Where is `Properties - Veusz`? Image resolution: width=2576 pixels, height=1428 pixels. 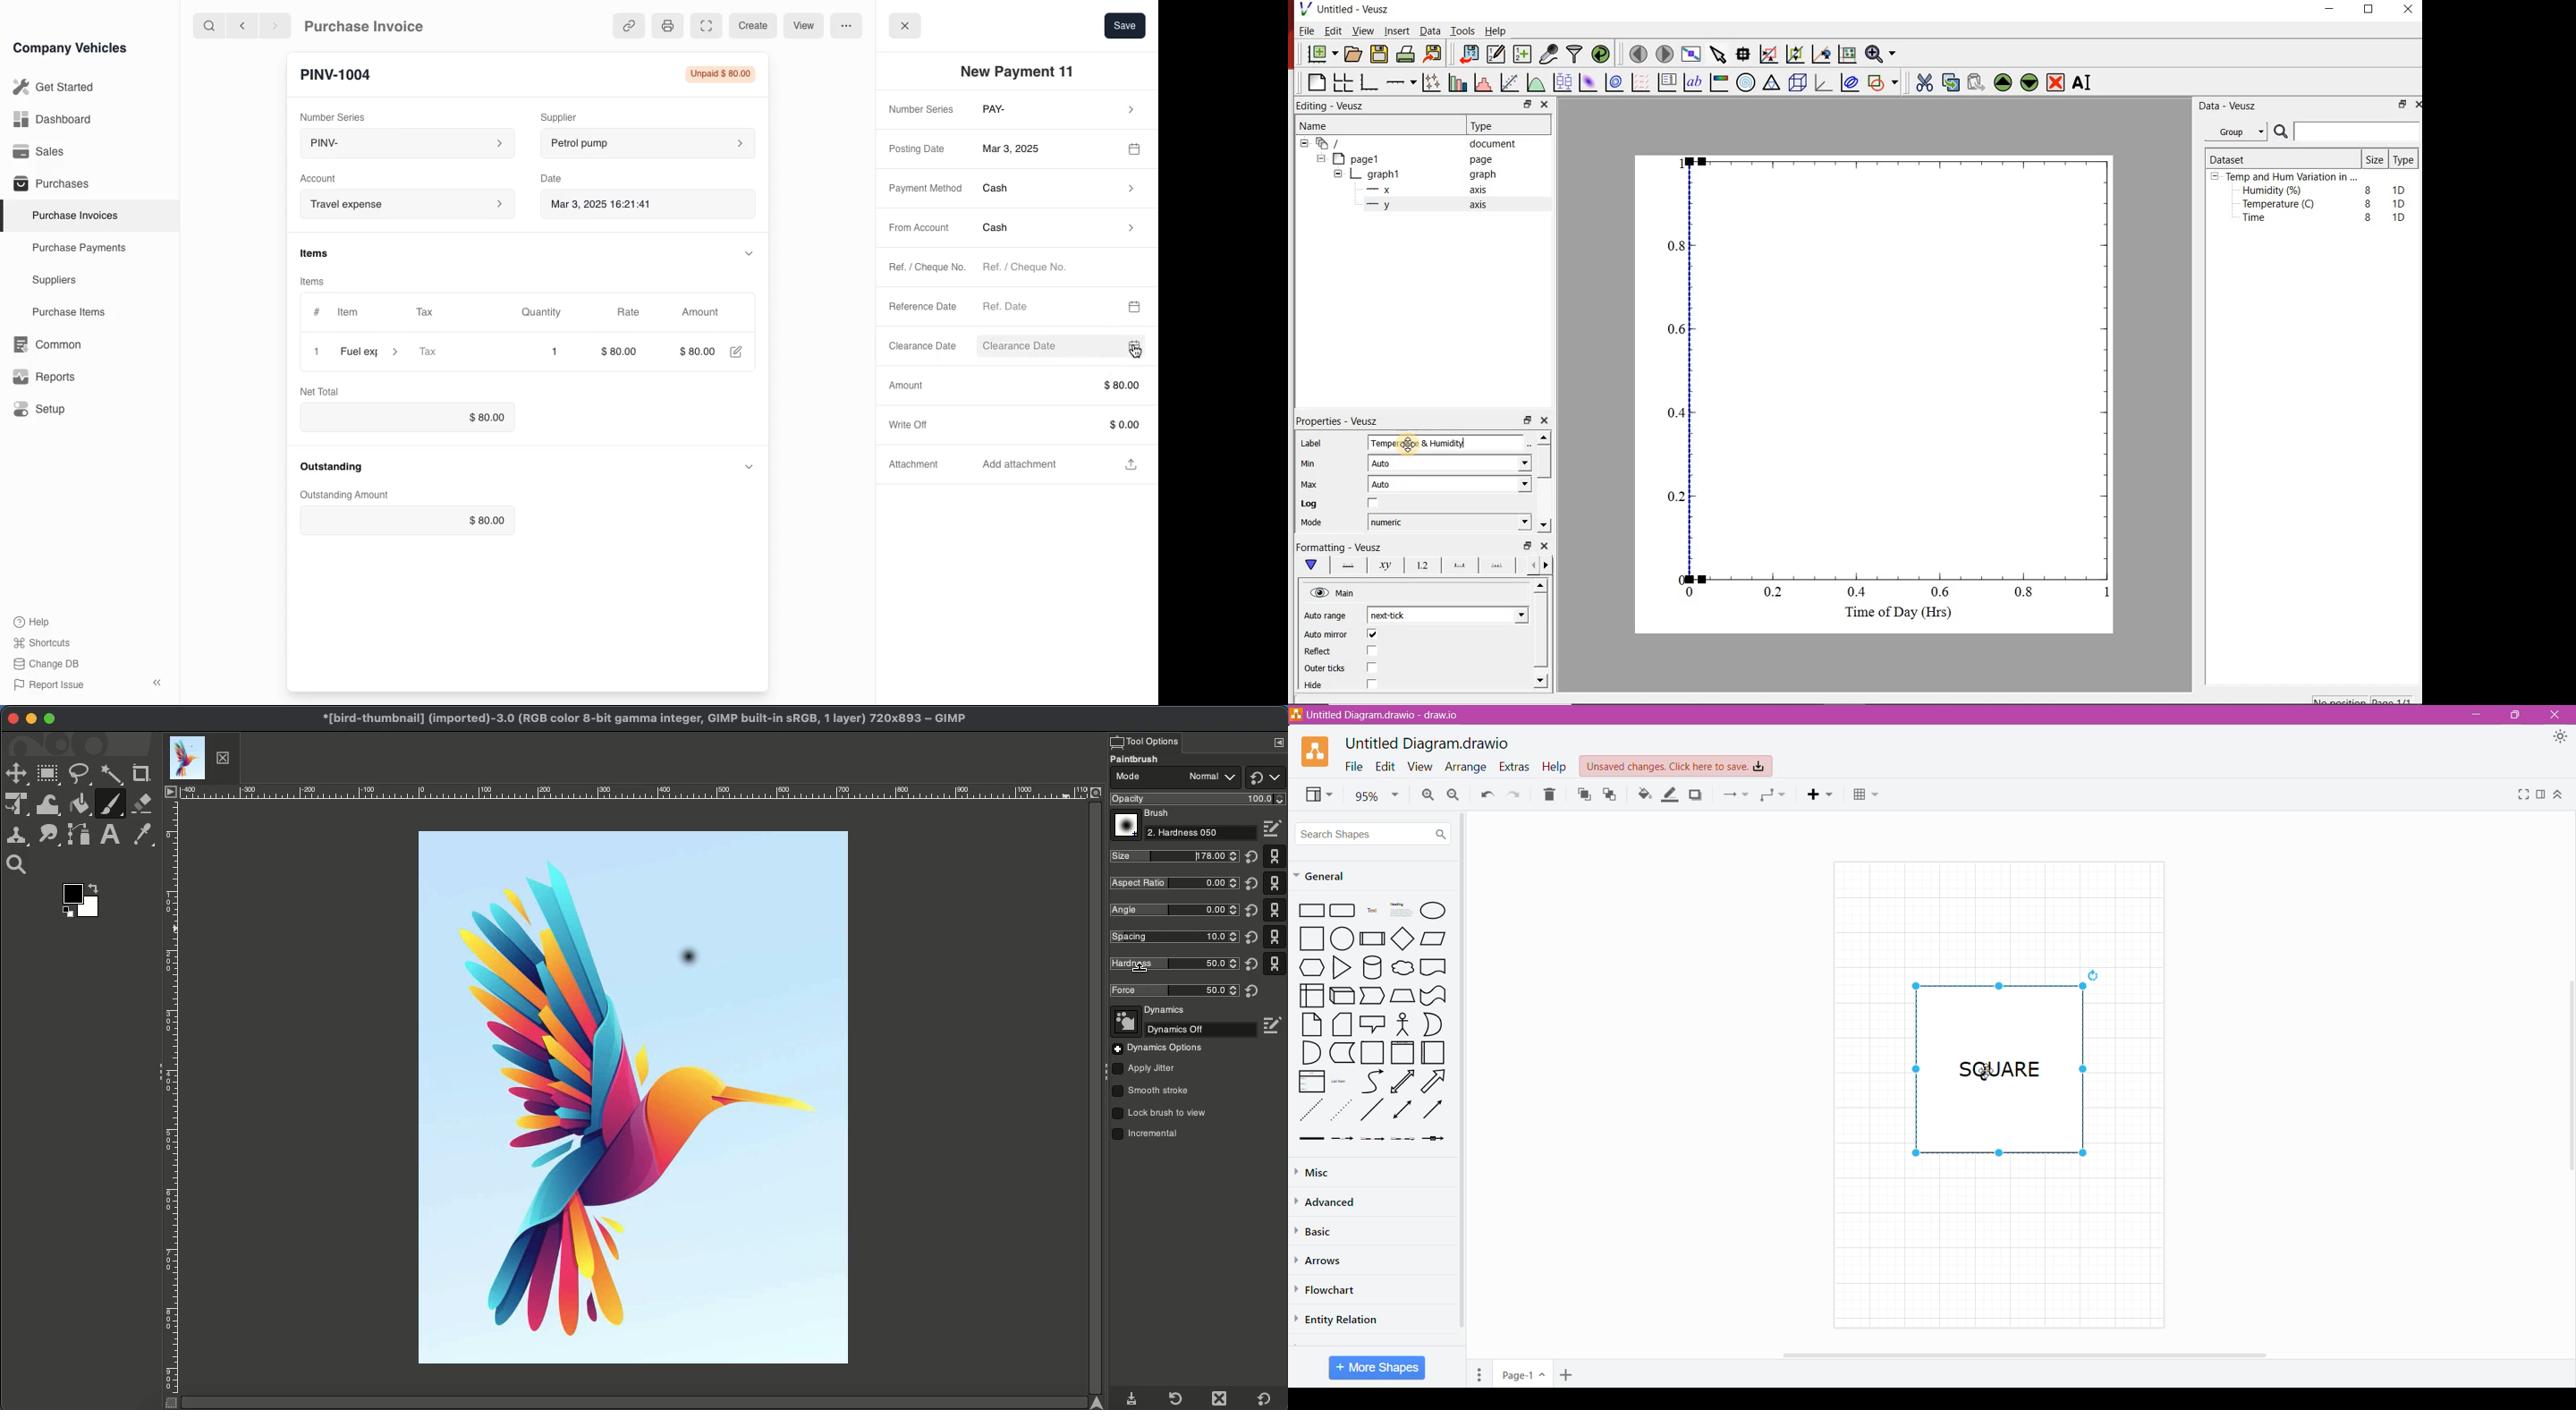
Properties - Veusz is located at coordinates (1344, 419).